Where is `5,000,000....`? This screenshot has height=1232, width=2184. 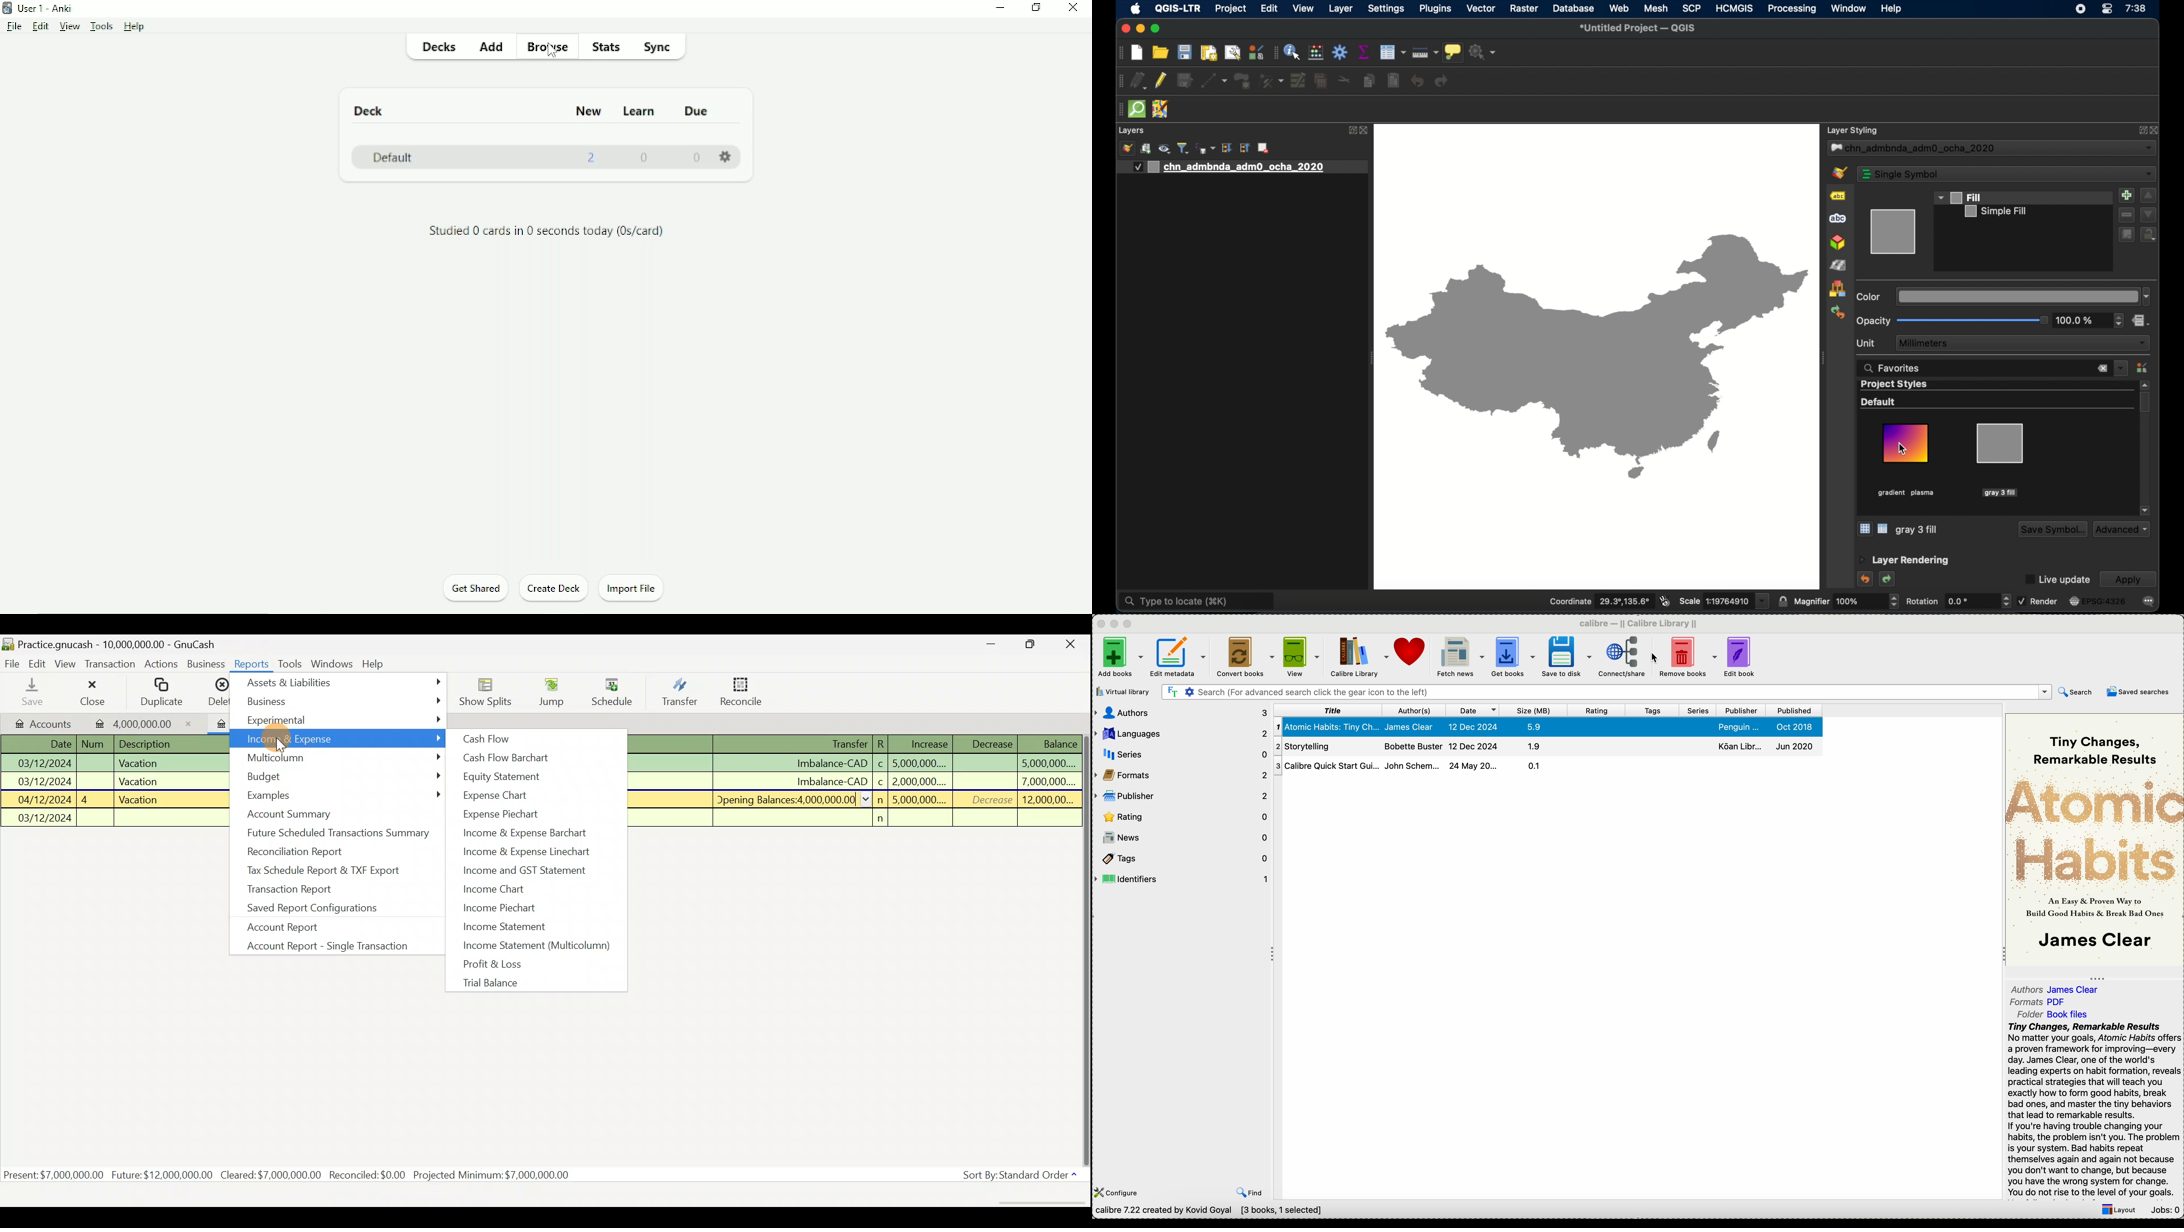
5,000,000.... is located at coordinates (920, 763).